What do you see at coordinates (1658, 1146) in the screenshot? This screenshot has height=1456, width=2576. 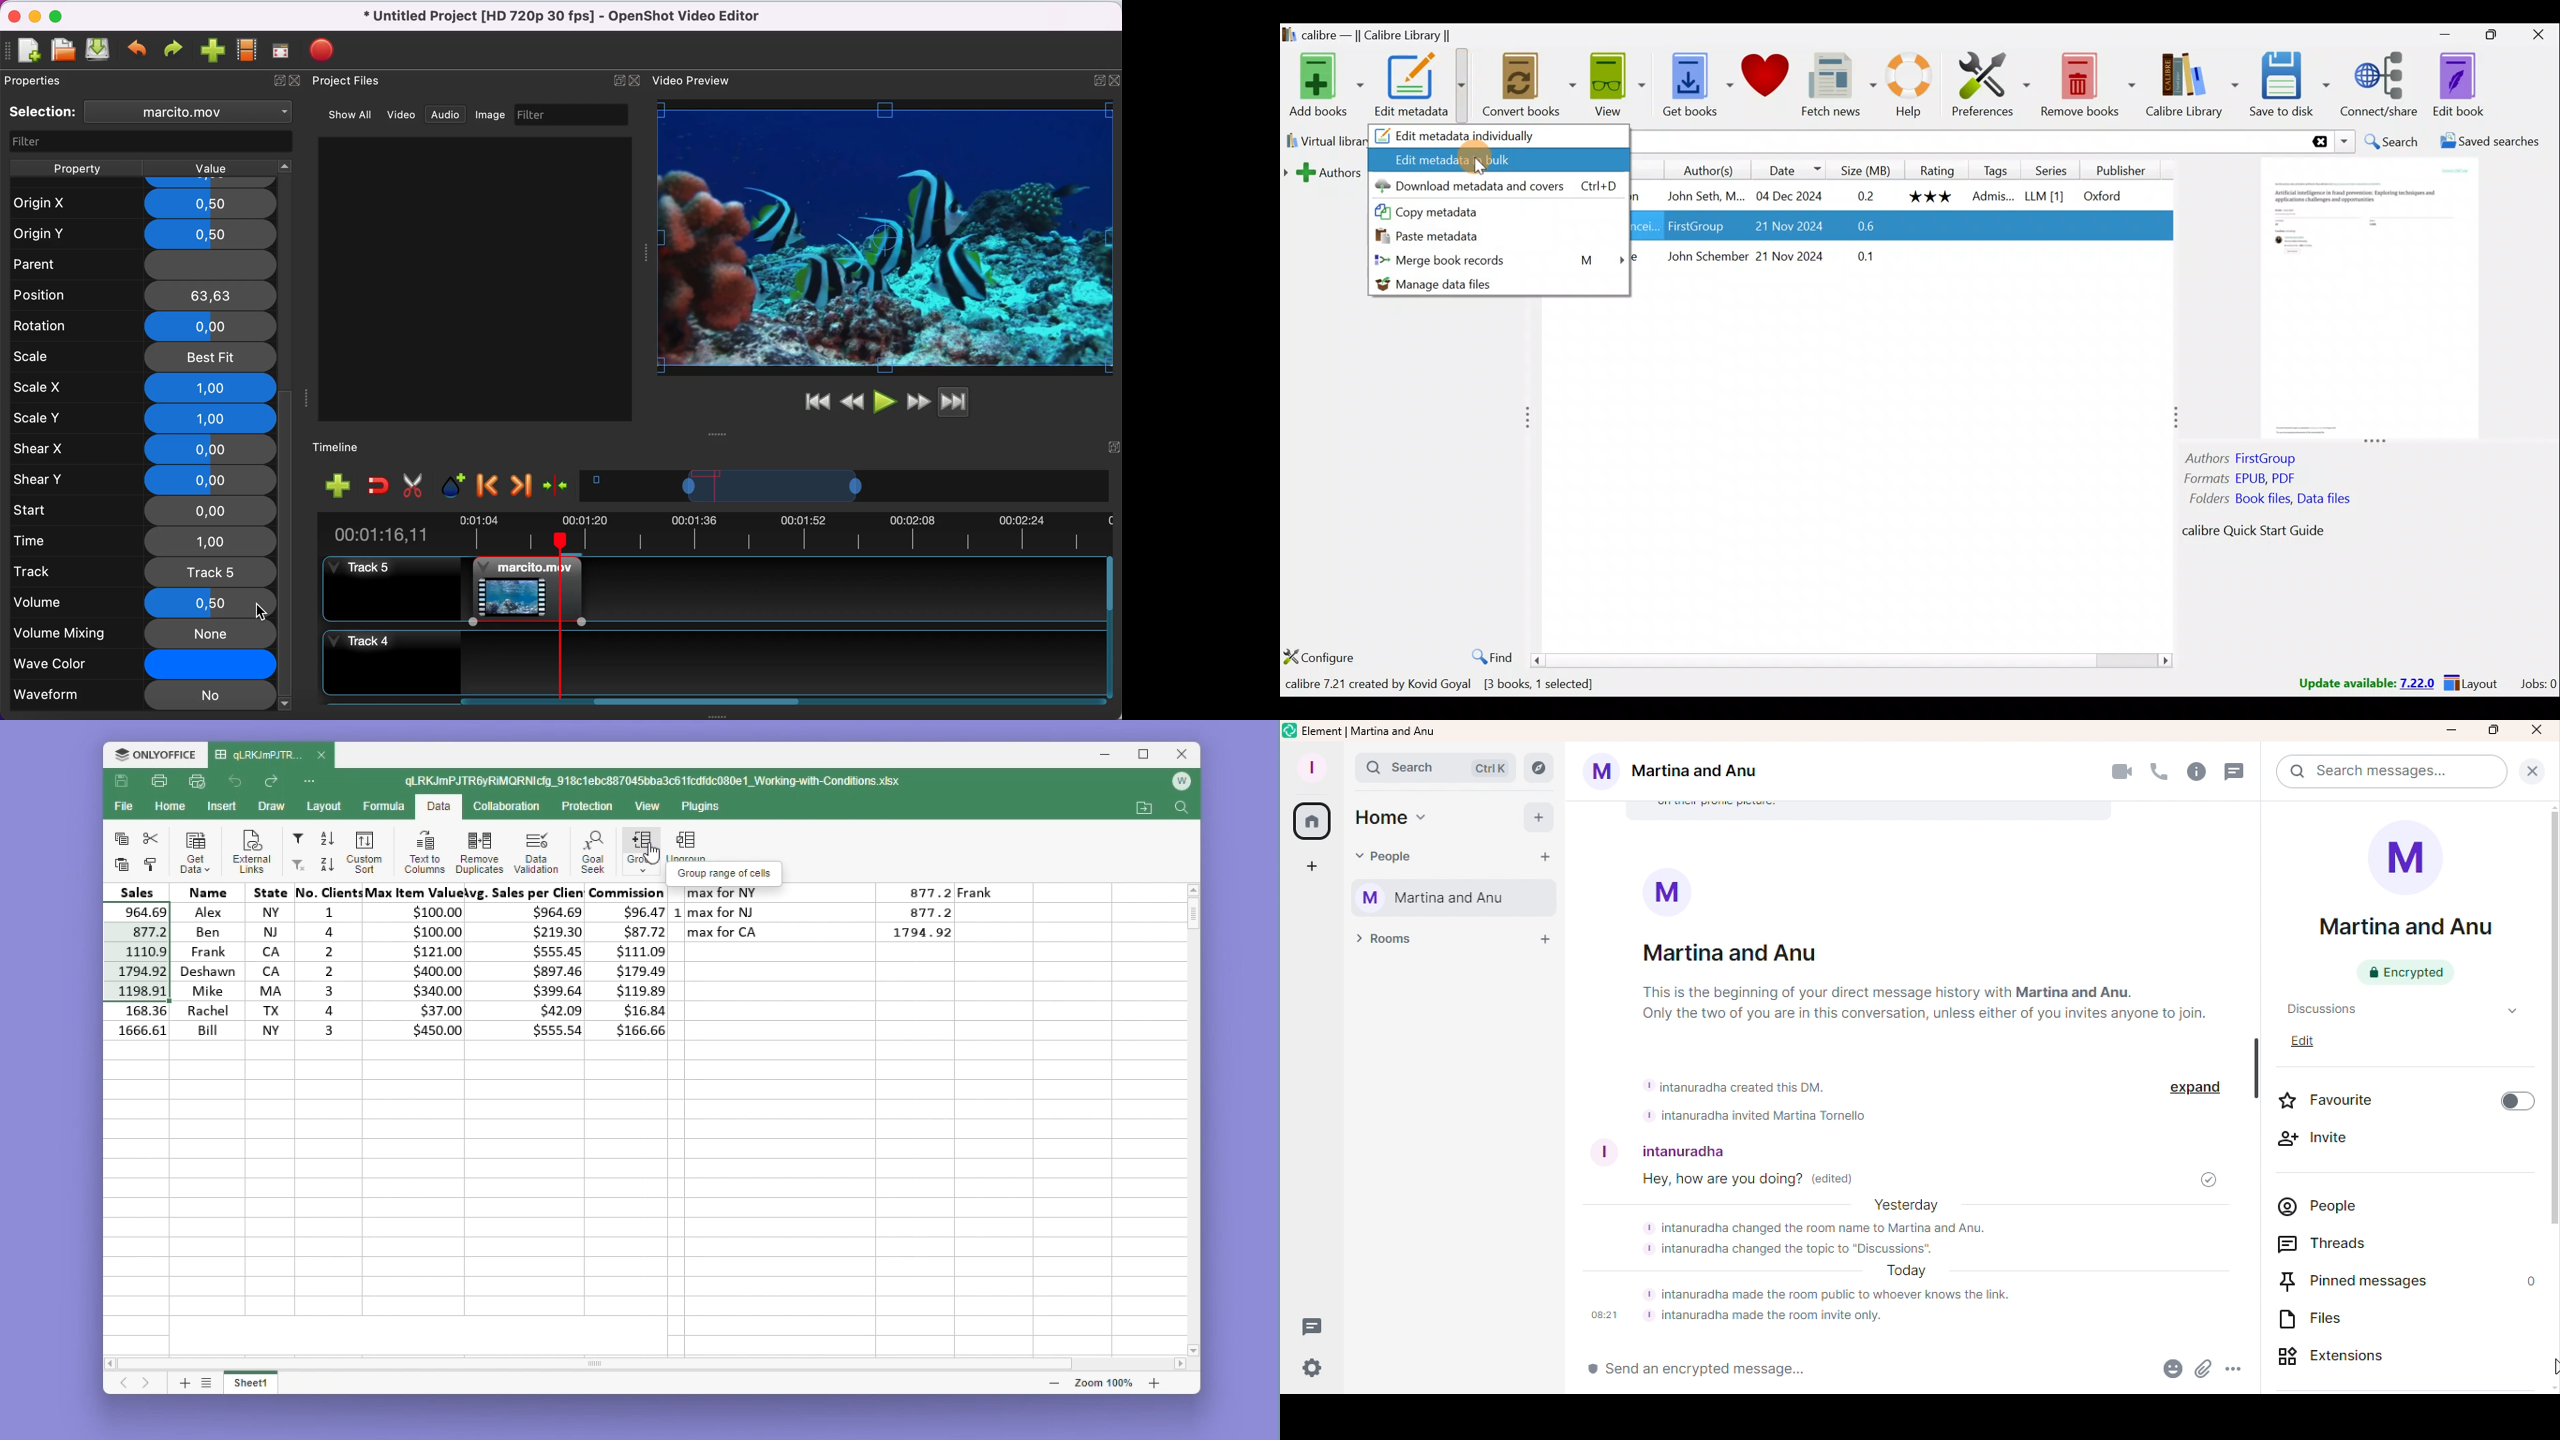 I see `User` at bounding box center [1658, 1146].